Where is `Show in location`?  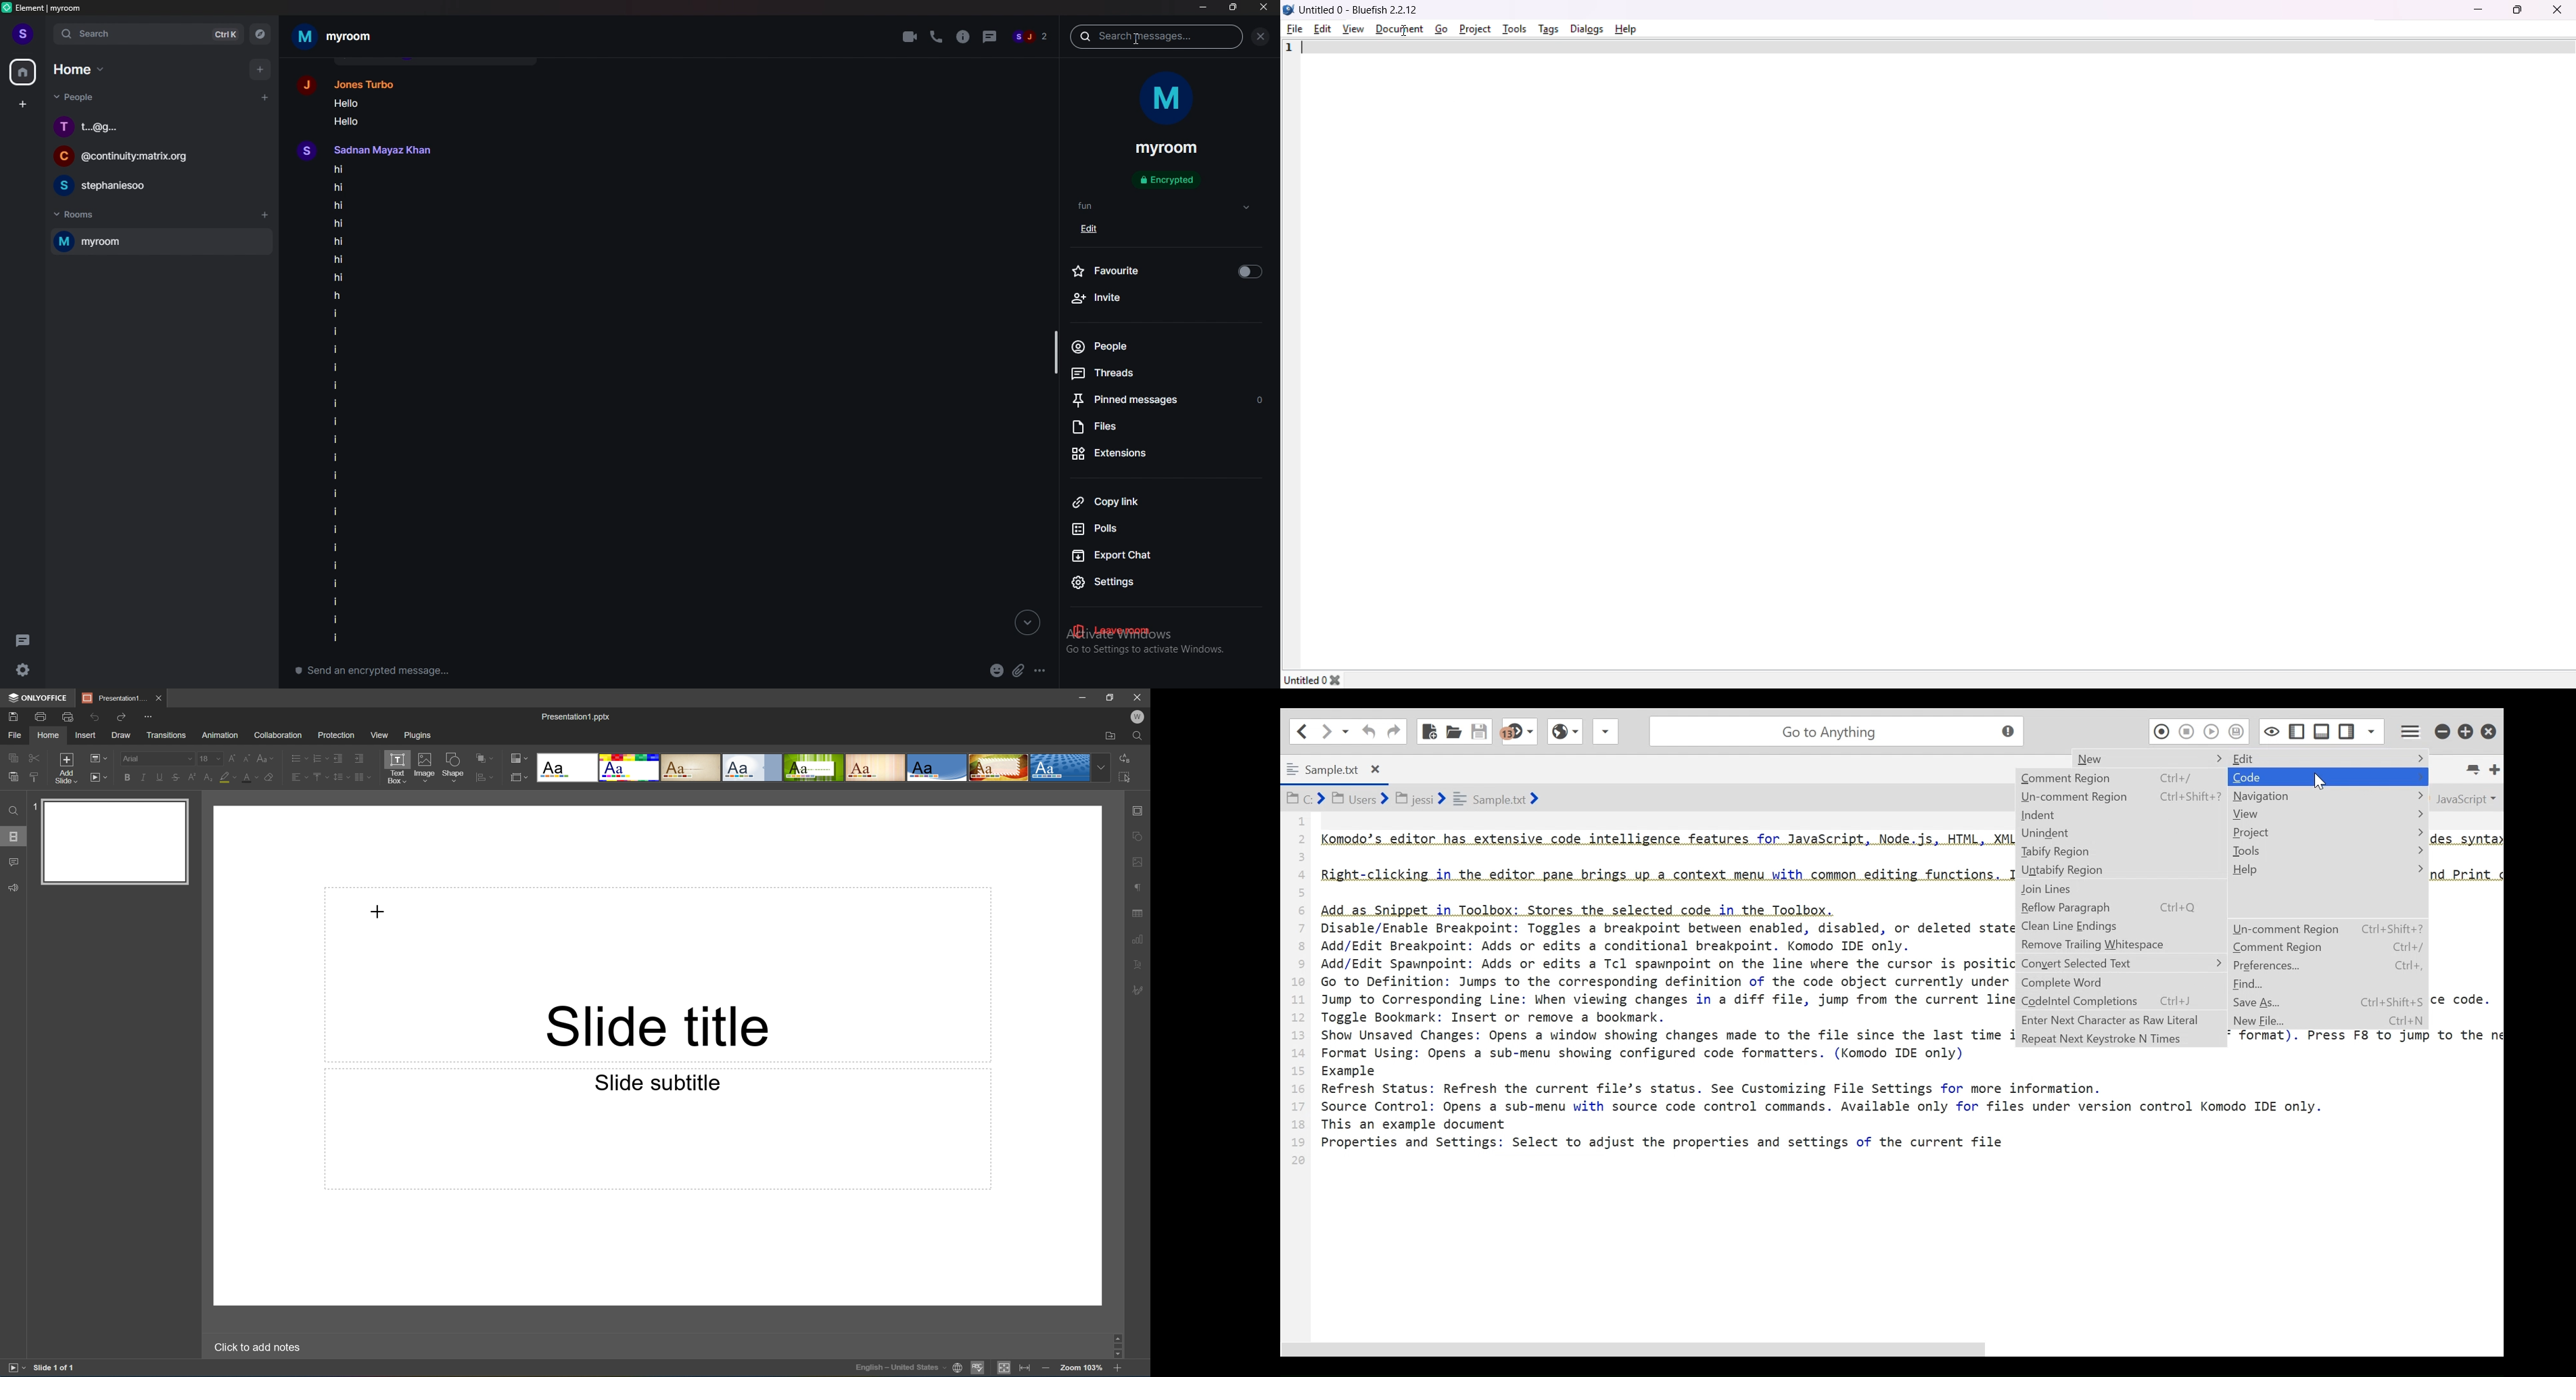
Show in location is located at coordinates (1414, 798).